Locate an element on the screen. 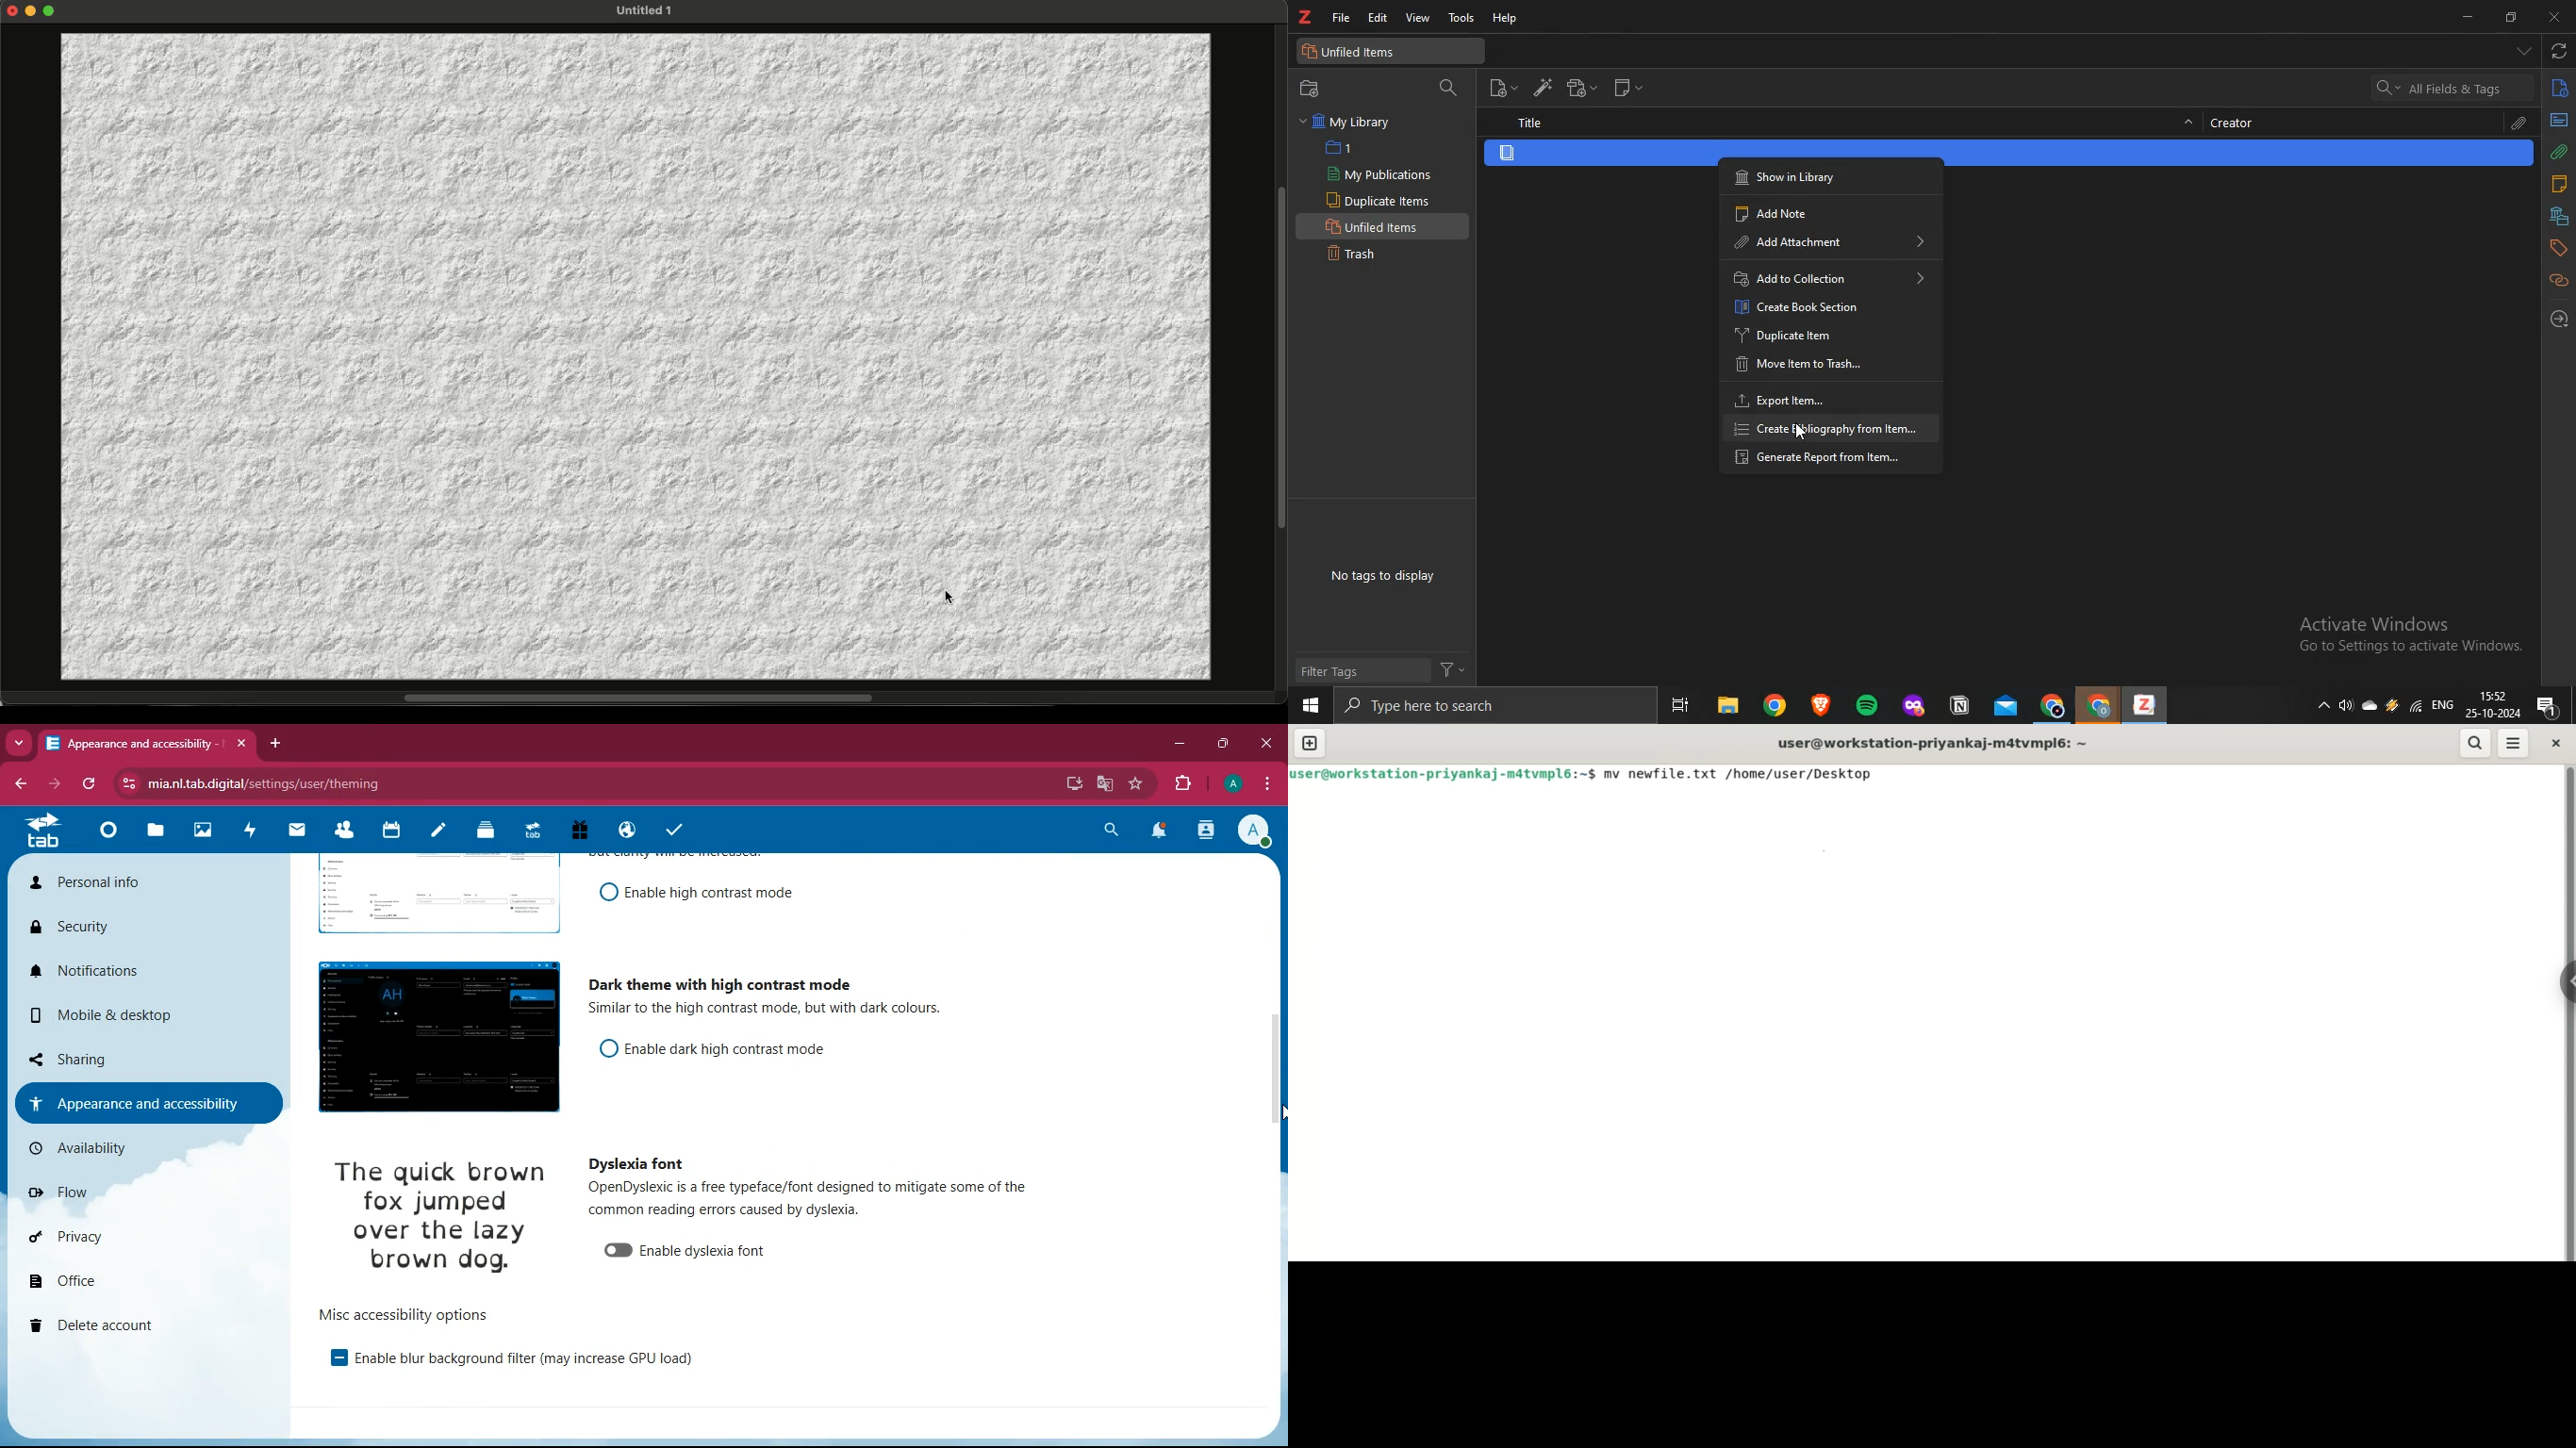  chrome is located at coordinates (1775, 704).